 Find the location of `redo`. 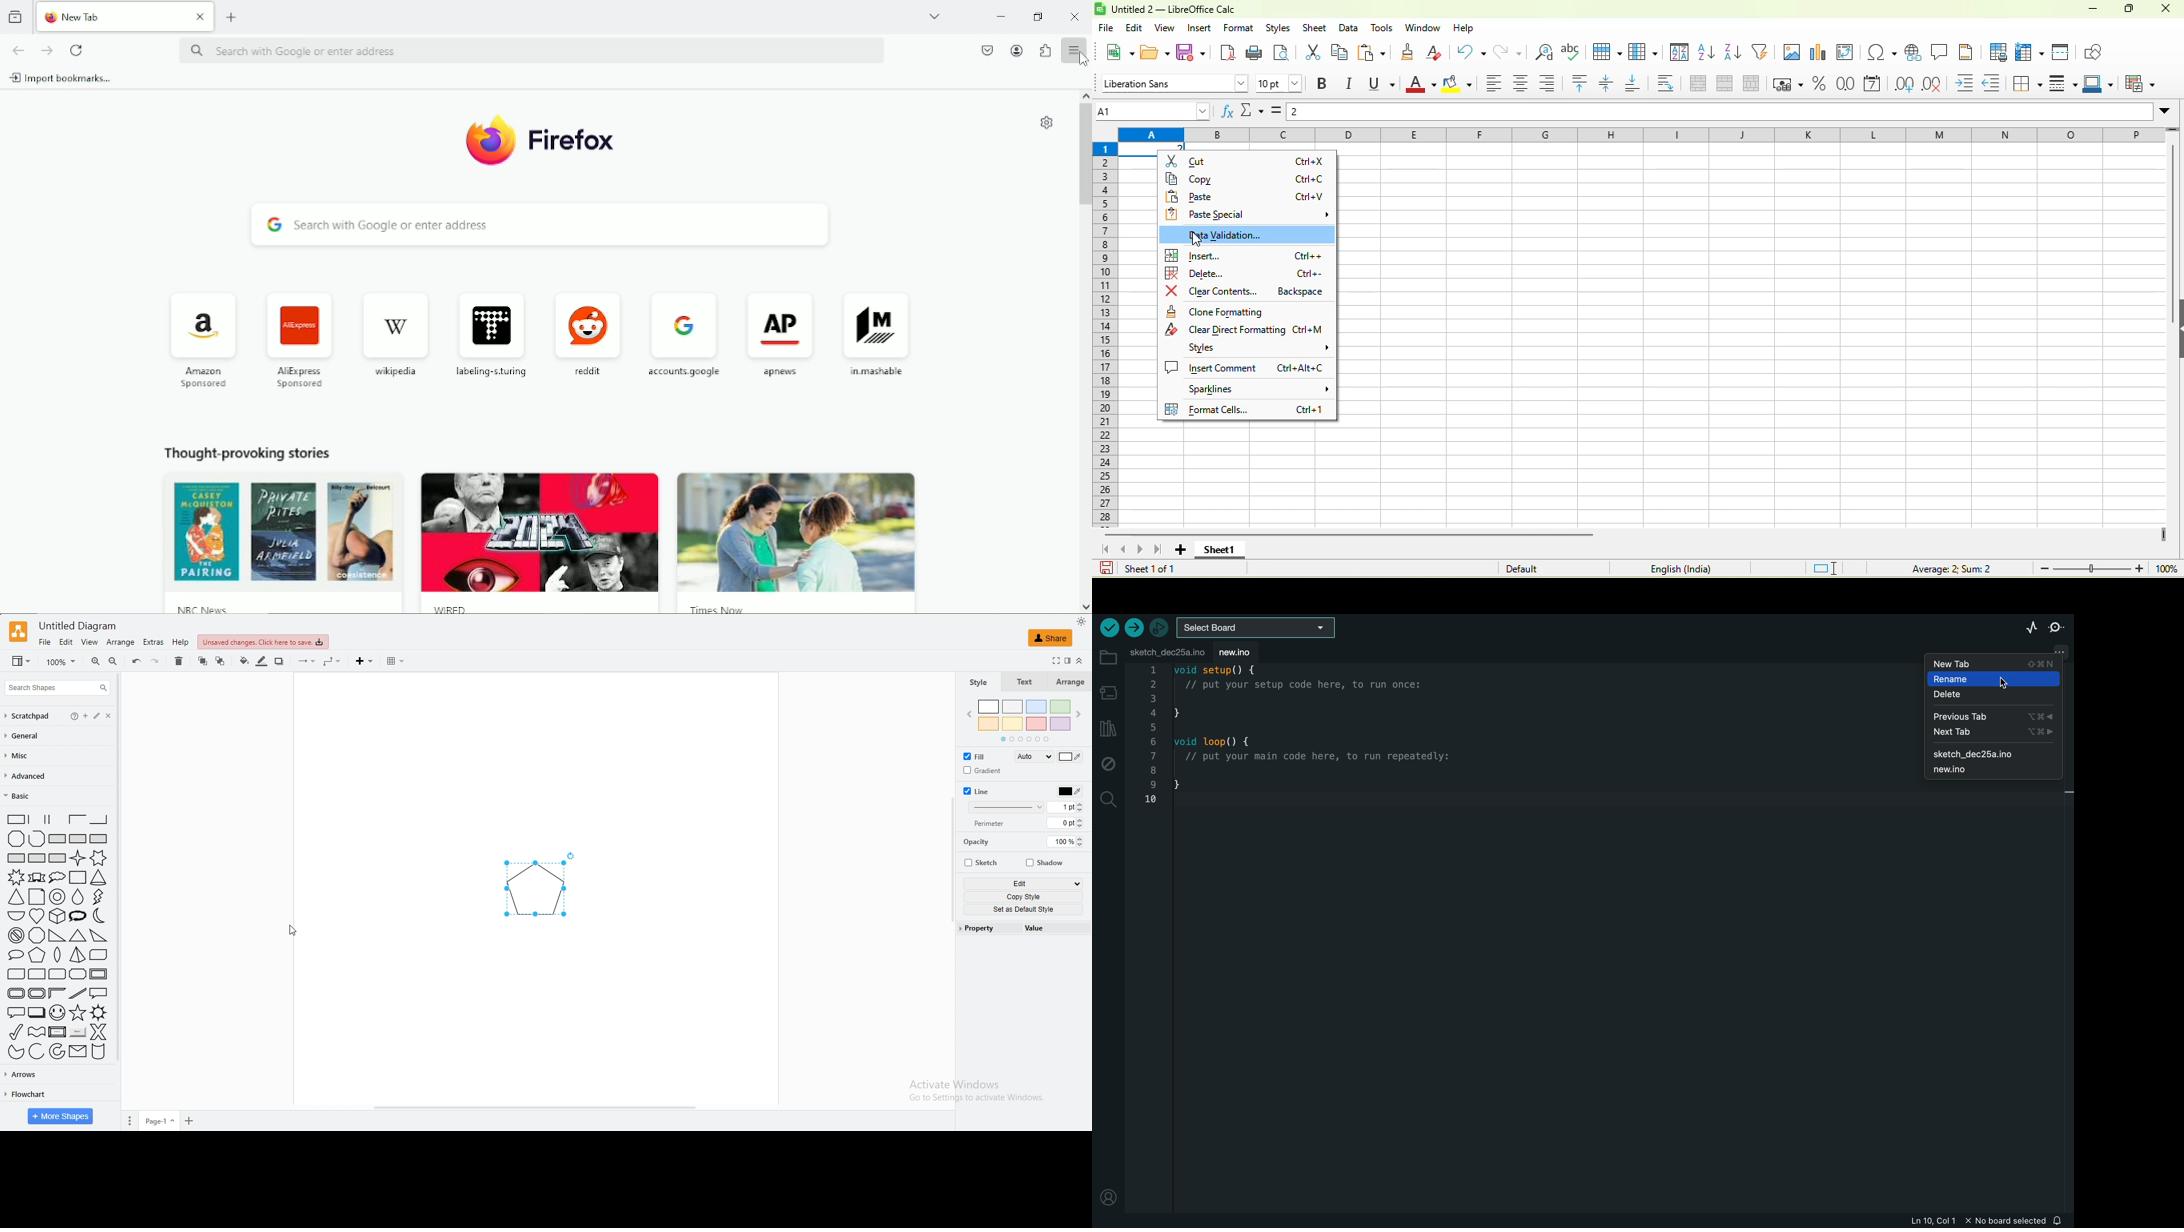

redo is located at coordinates (1513, 51).